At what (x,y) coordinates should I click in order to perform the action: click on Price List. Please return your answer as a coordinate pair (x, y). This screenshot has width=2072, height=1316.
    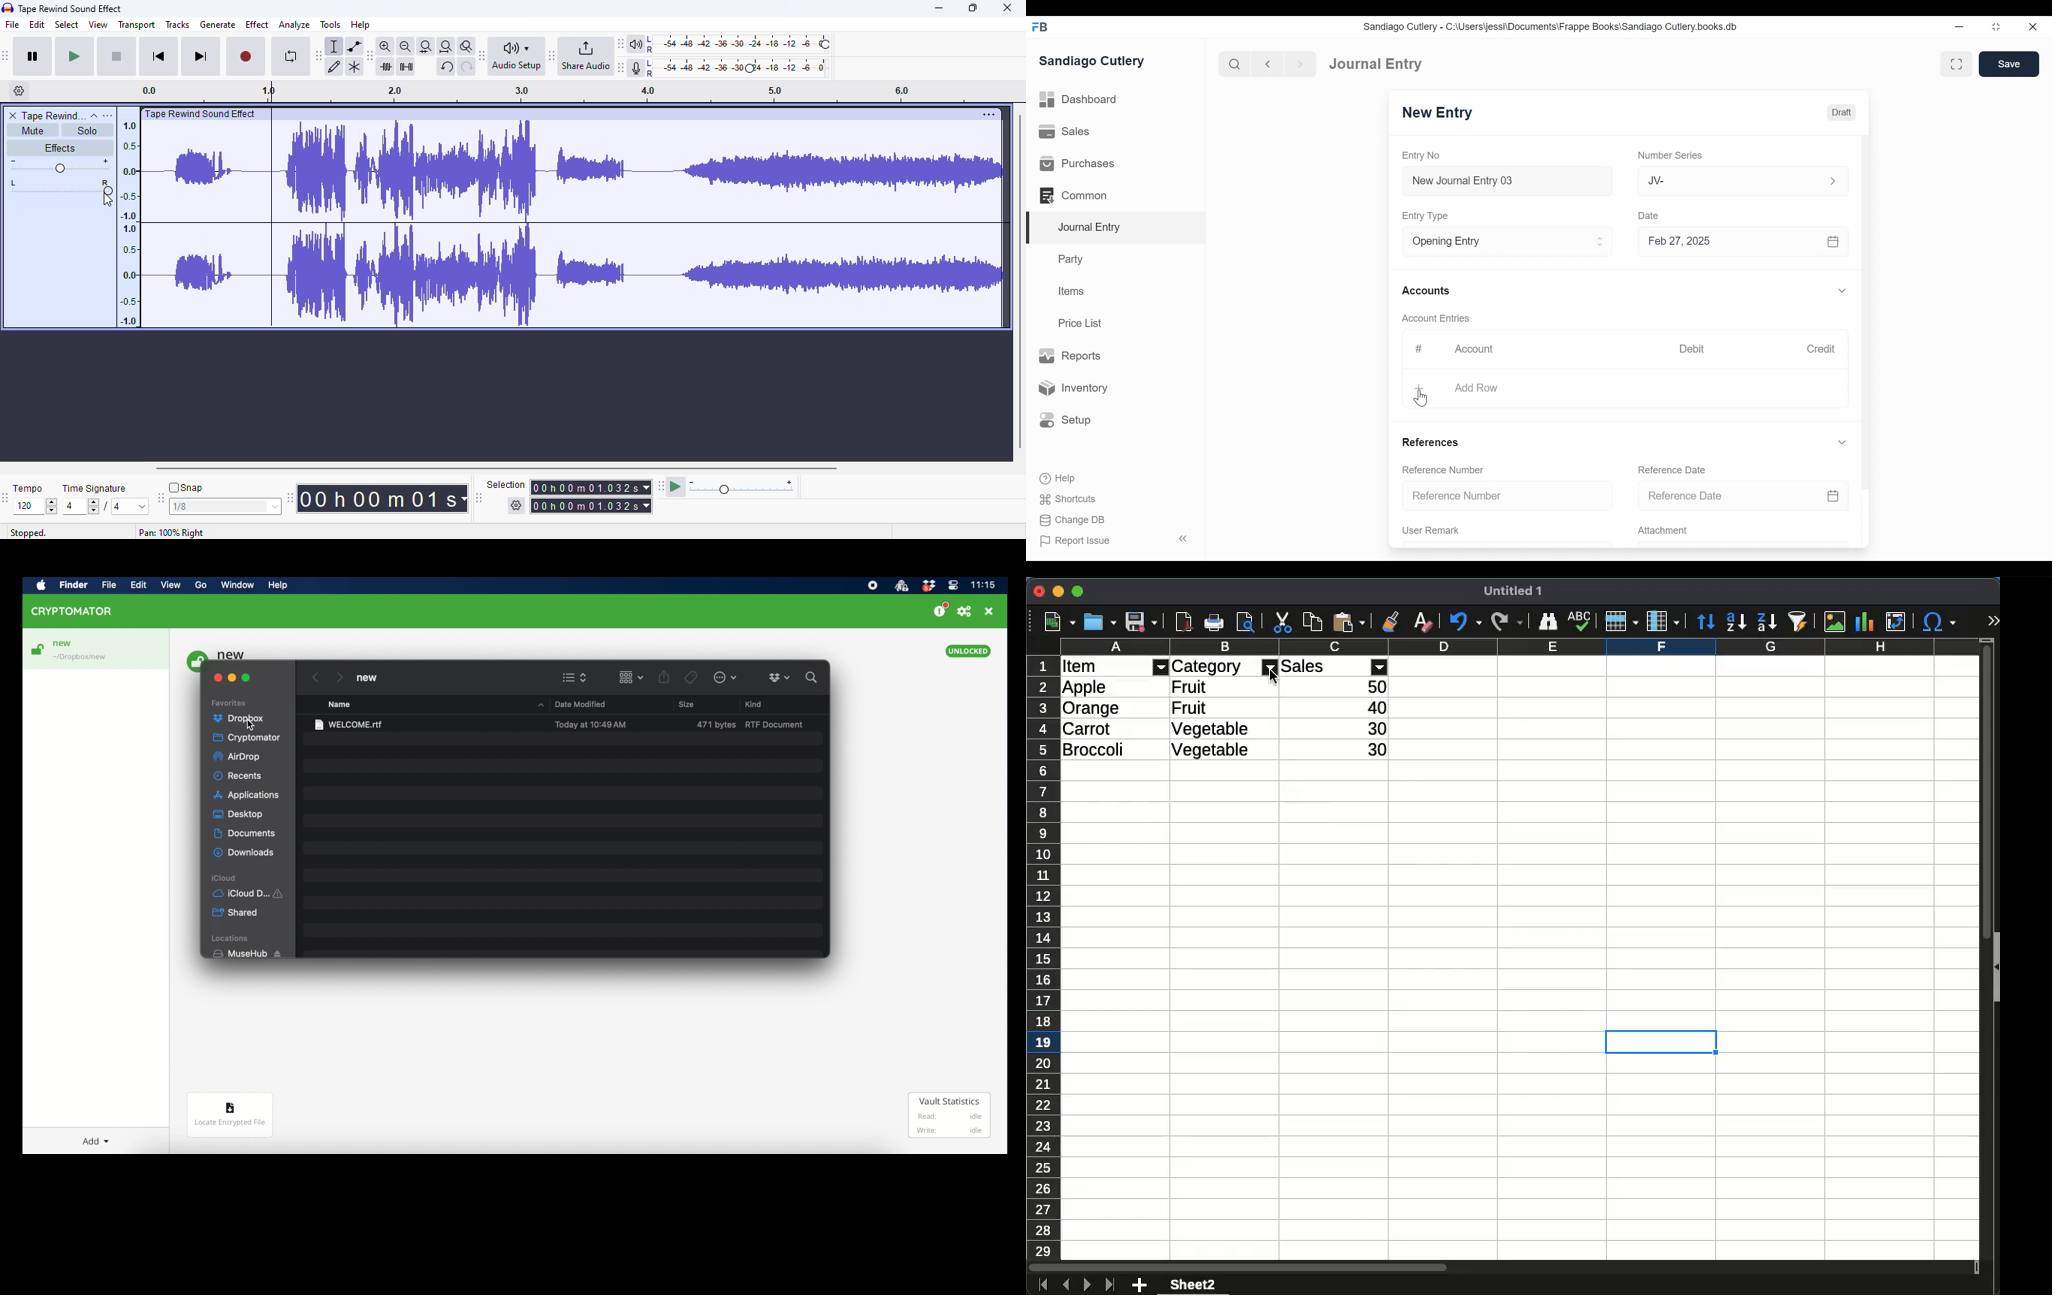
    Looking at the image, I should click on (1082, 323).